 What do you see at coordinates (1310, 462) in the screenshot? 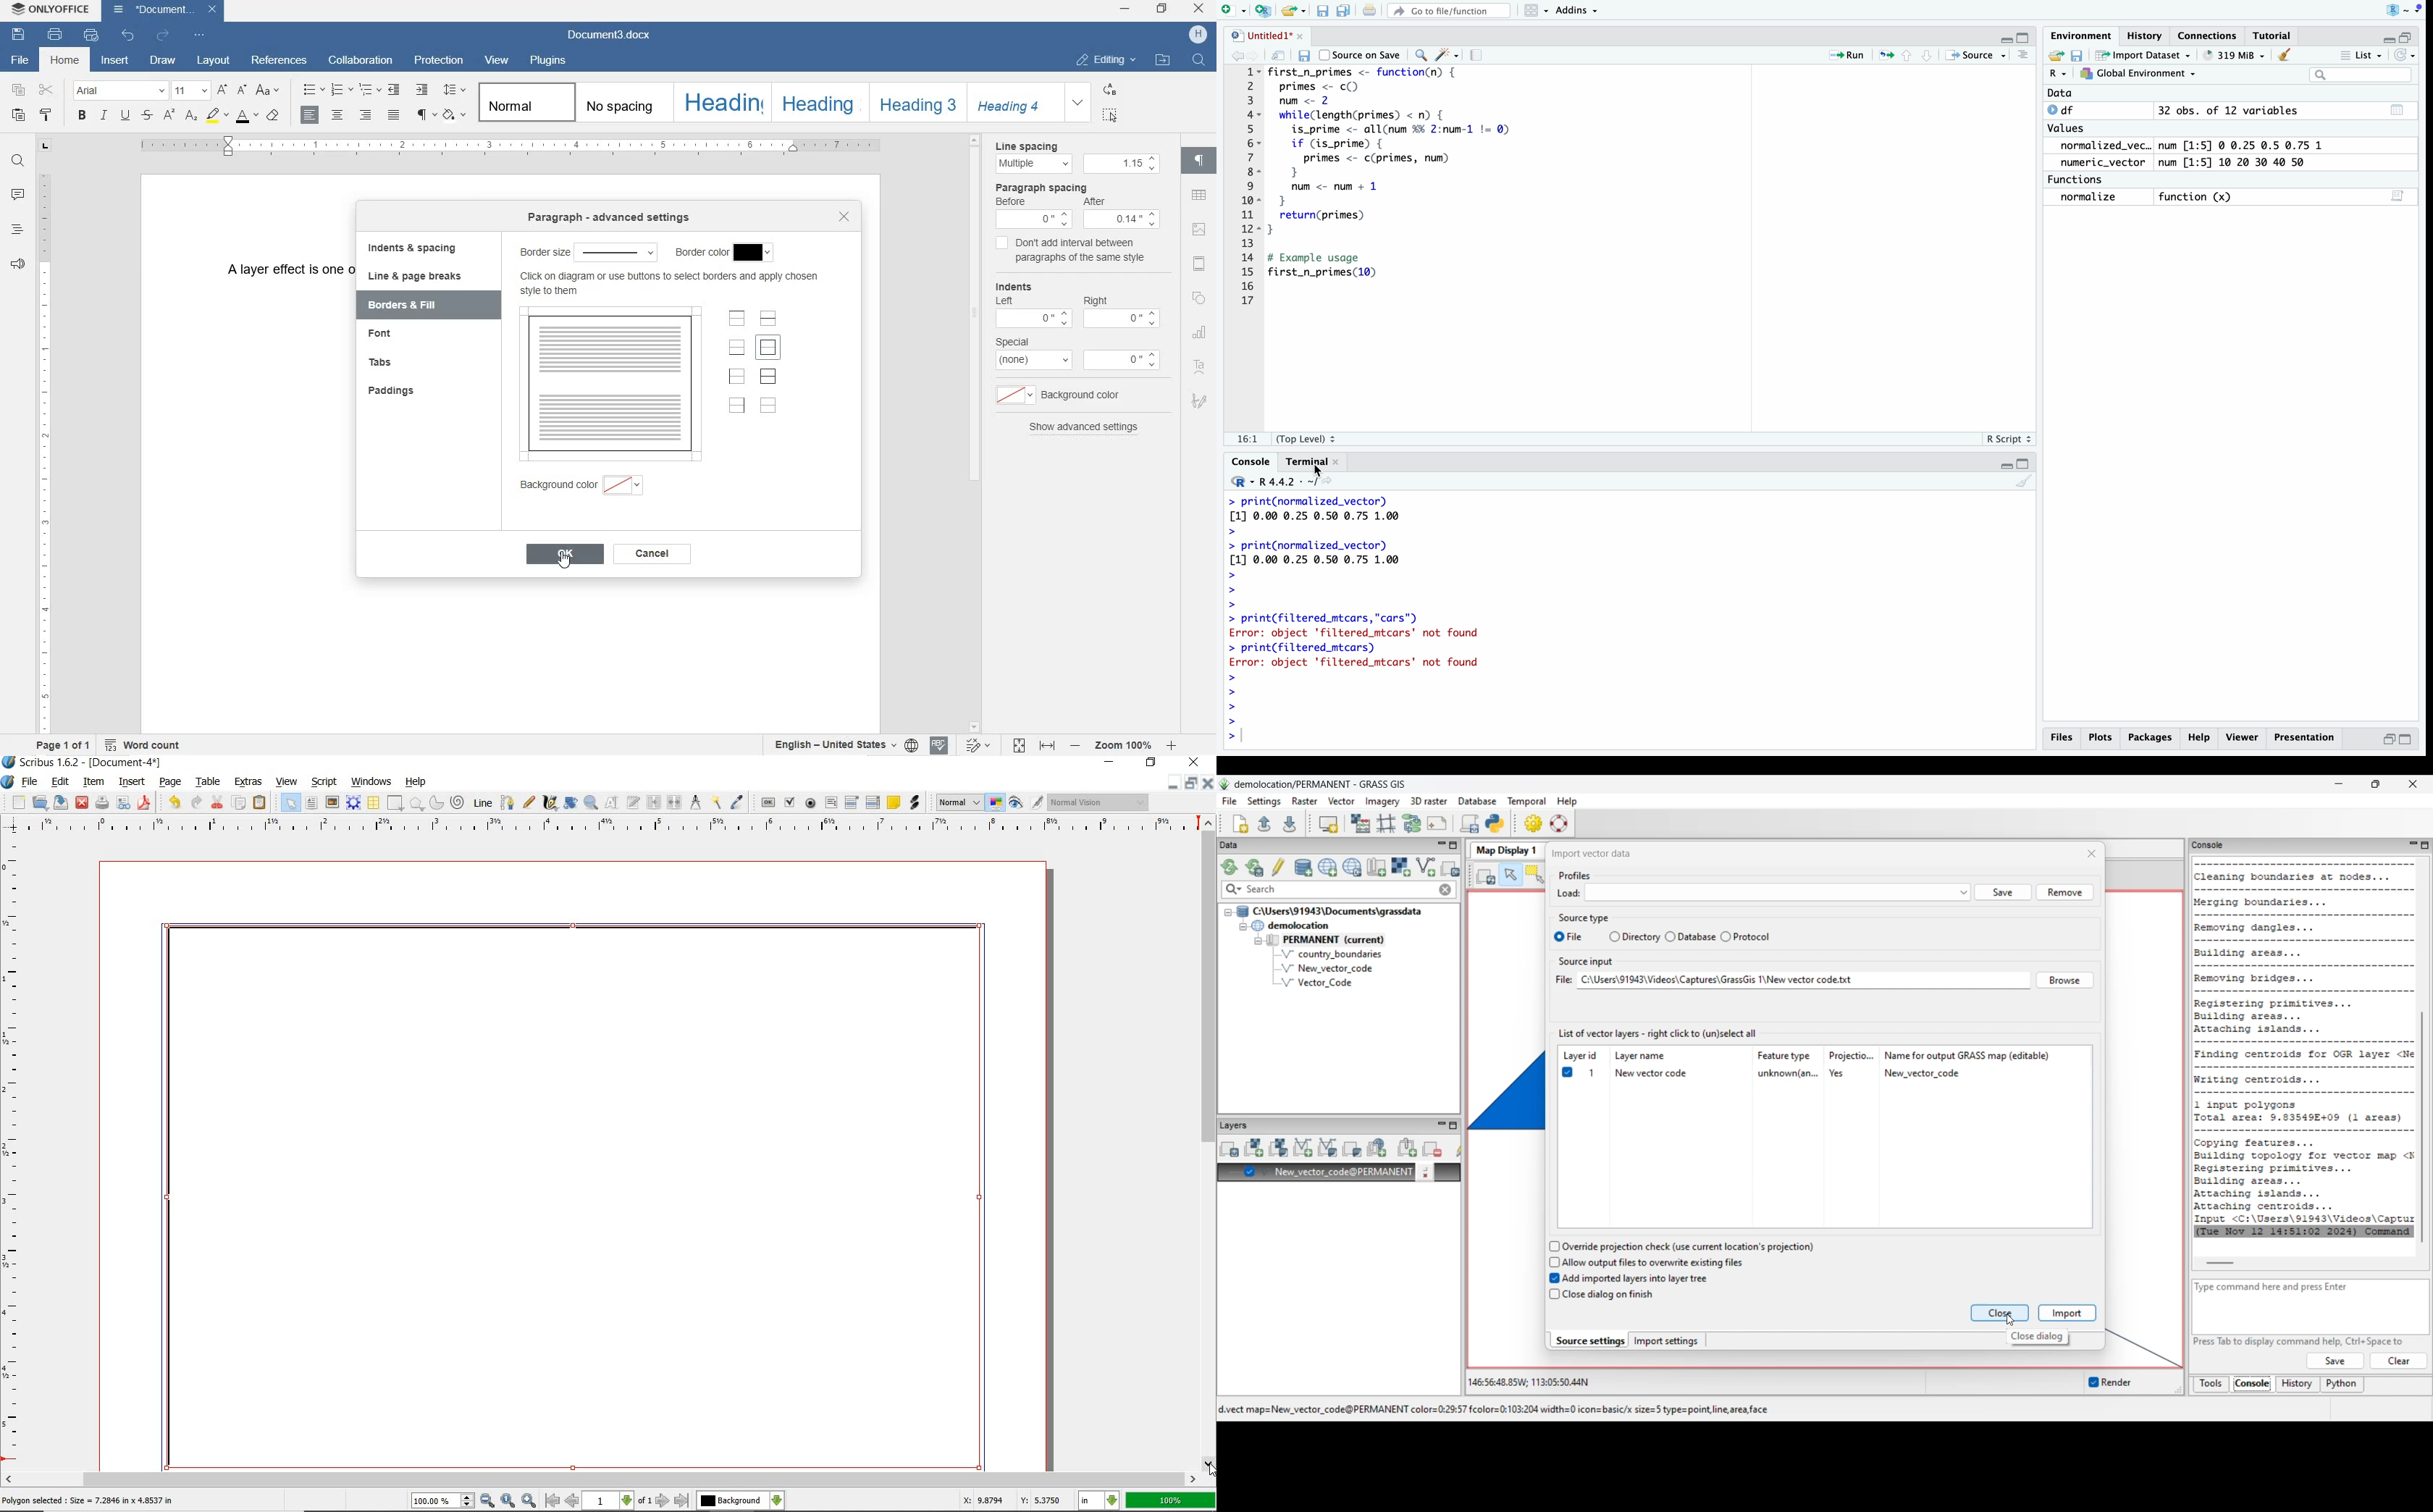
I see `Terminal` at bounding box center [1310, 462].